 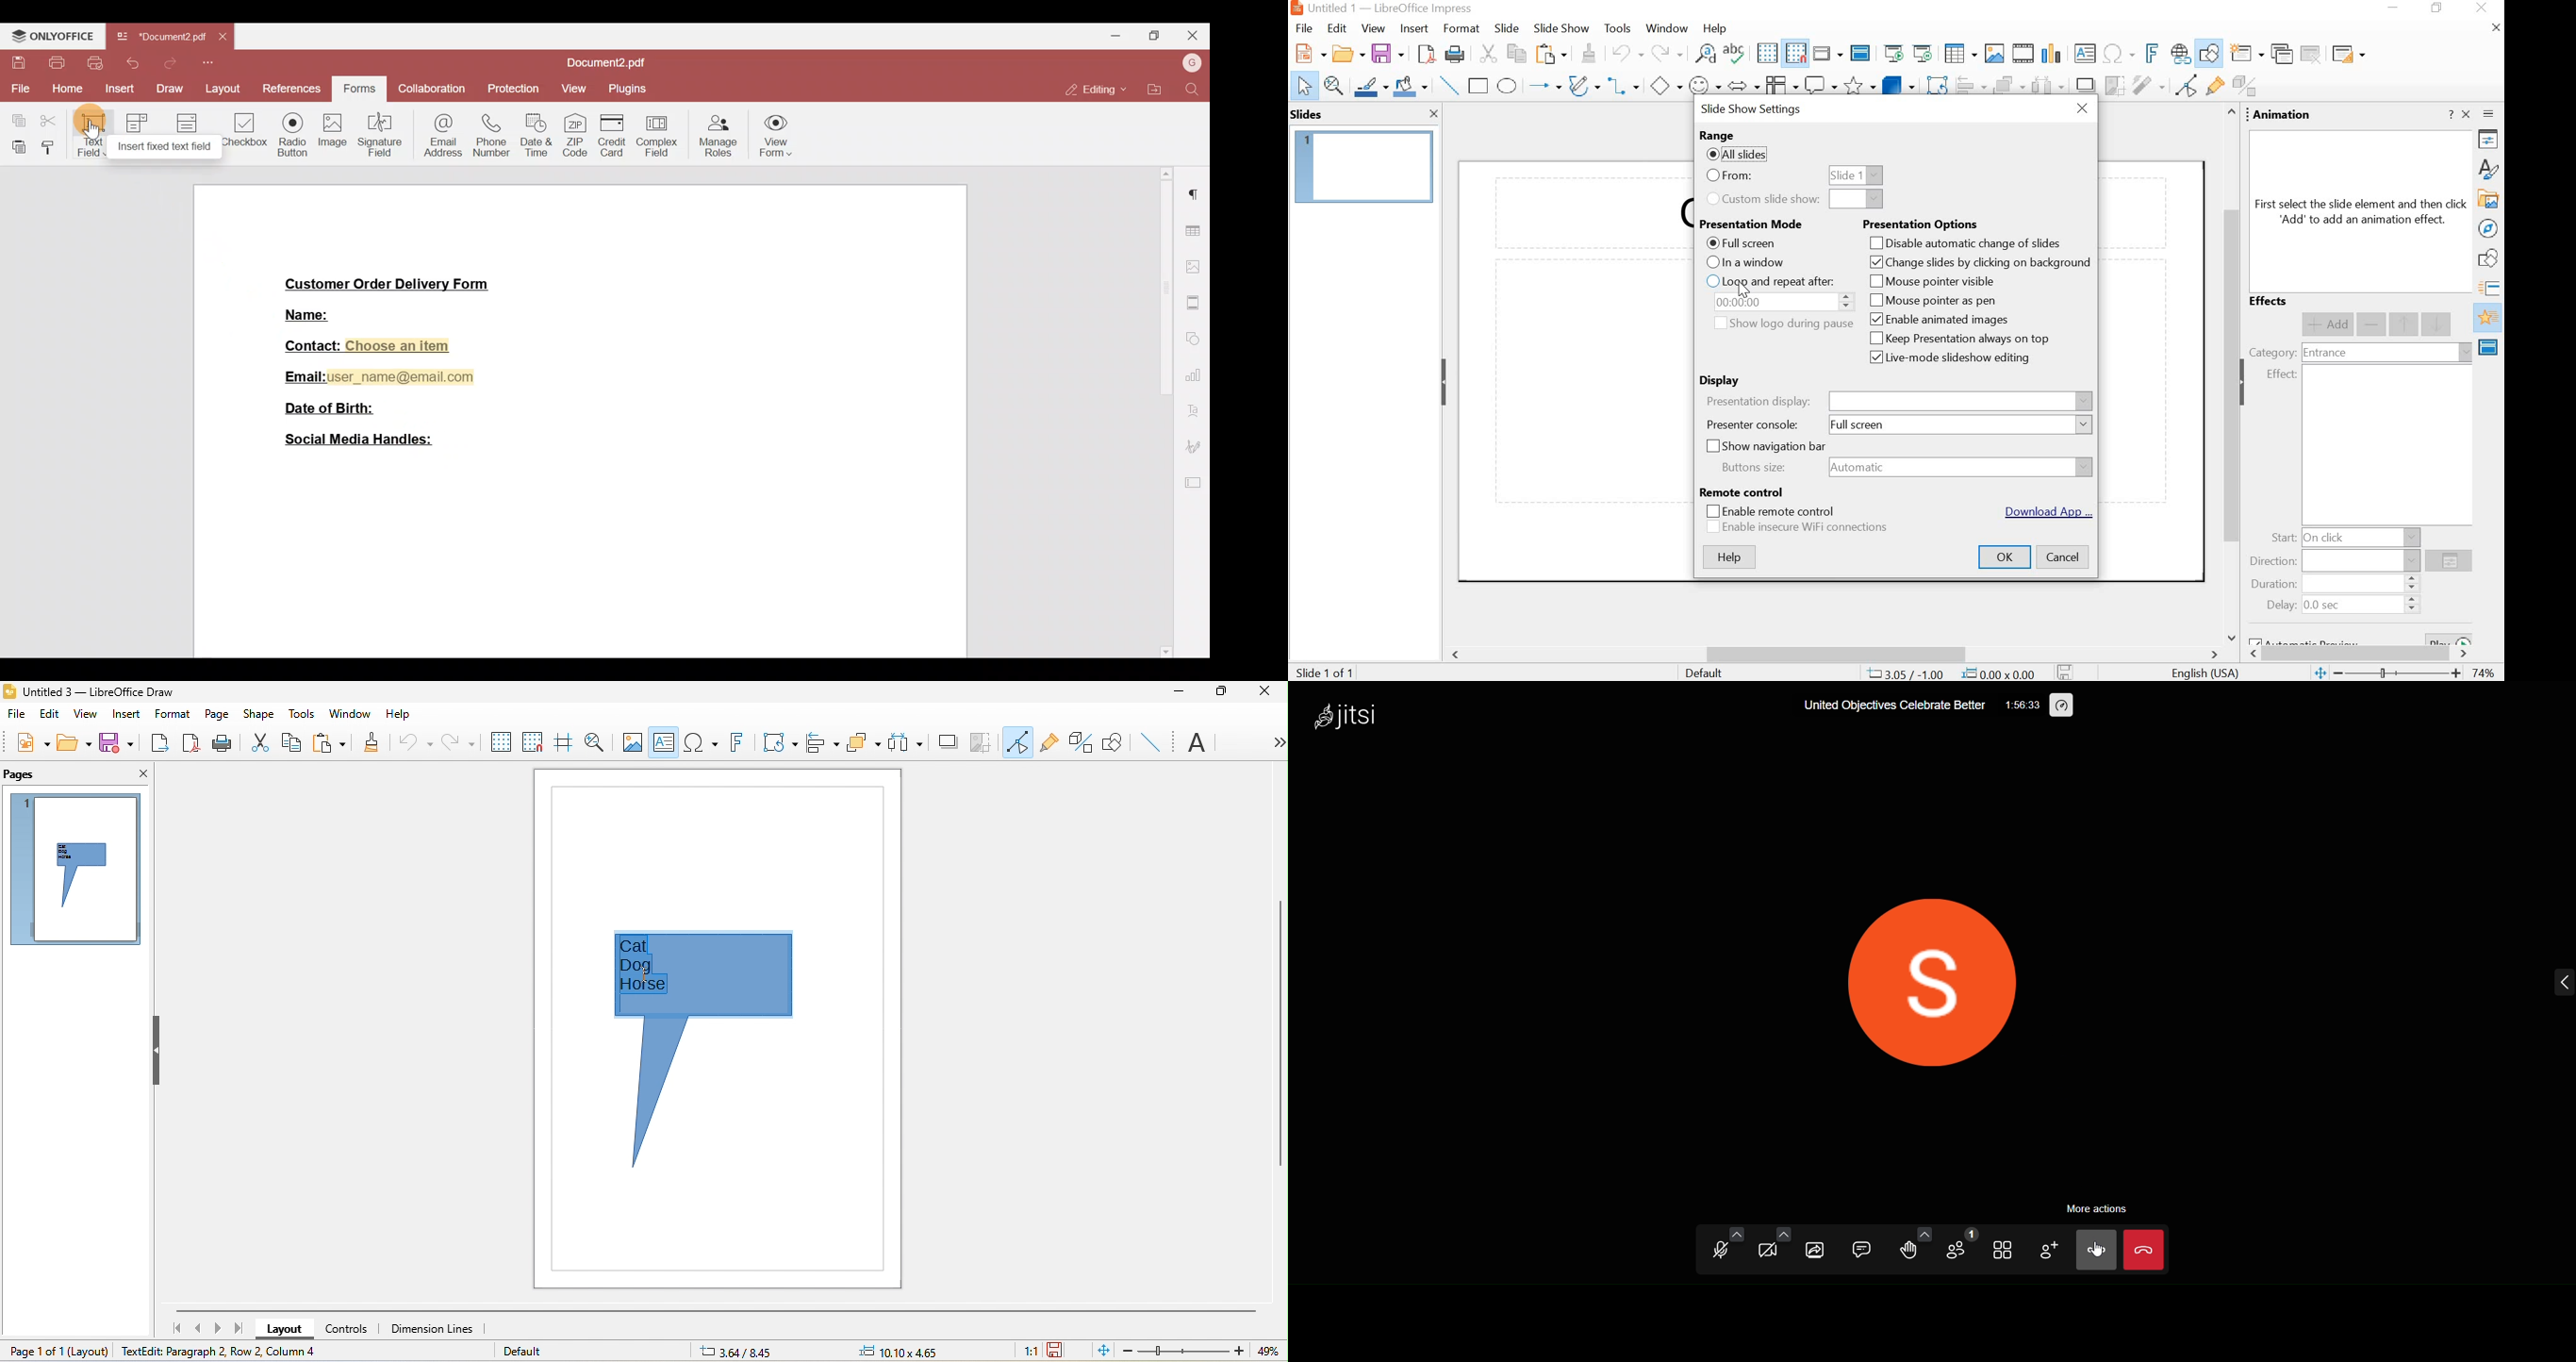 What do you see at coordinates (1704, 87) in the screenshot?
I see `symbol shapes` at bounding box center [1704, 87].